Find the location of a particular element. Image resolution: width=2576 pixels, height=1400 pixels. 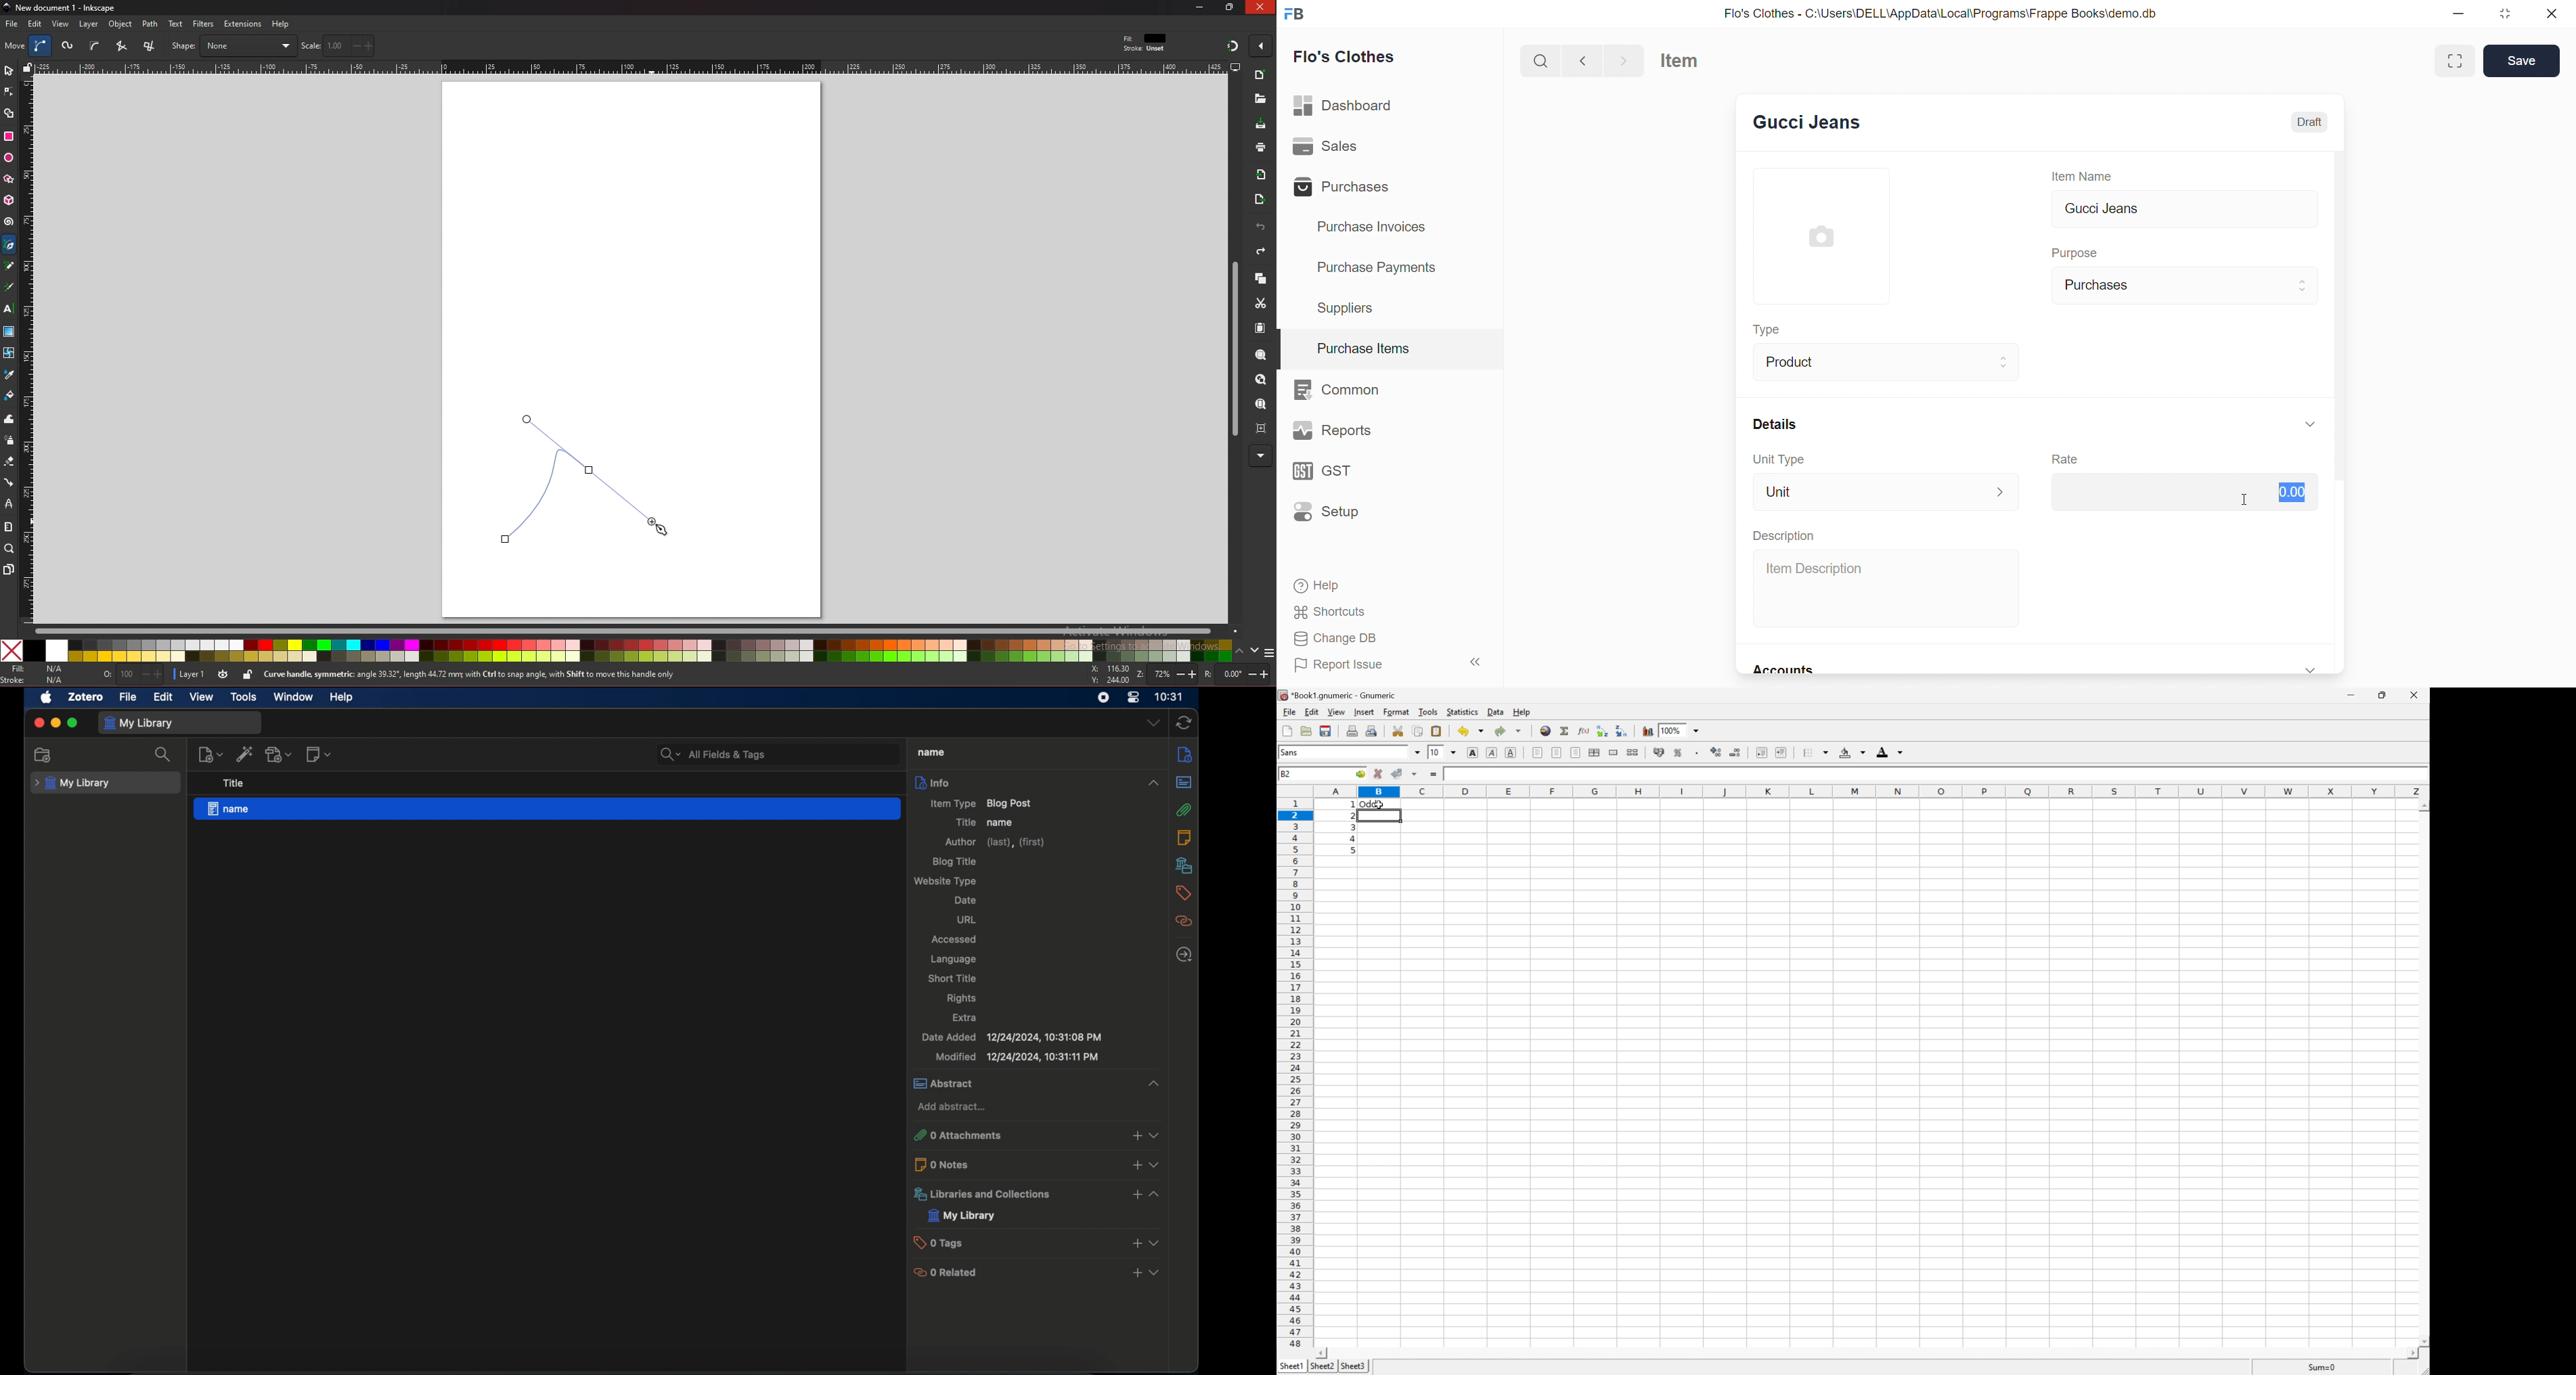

Save is located at coordinates (2522, 61).